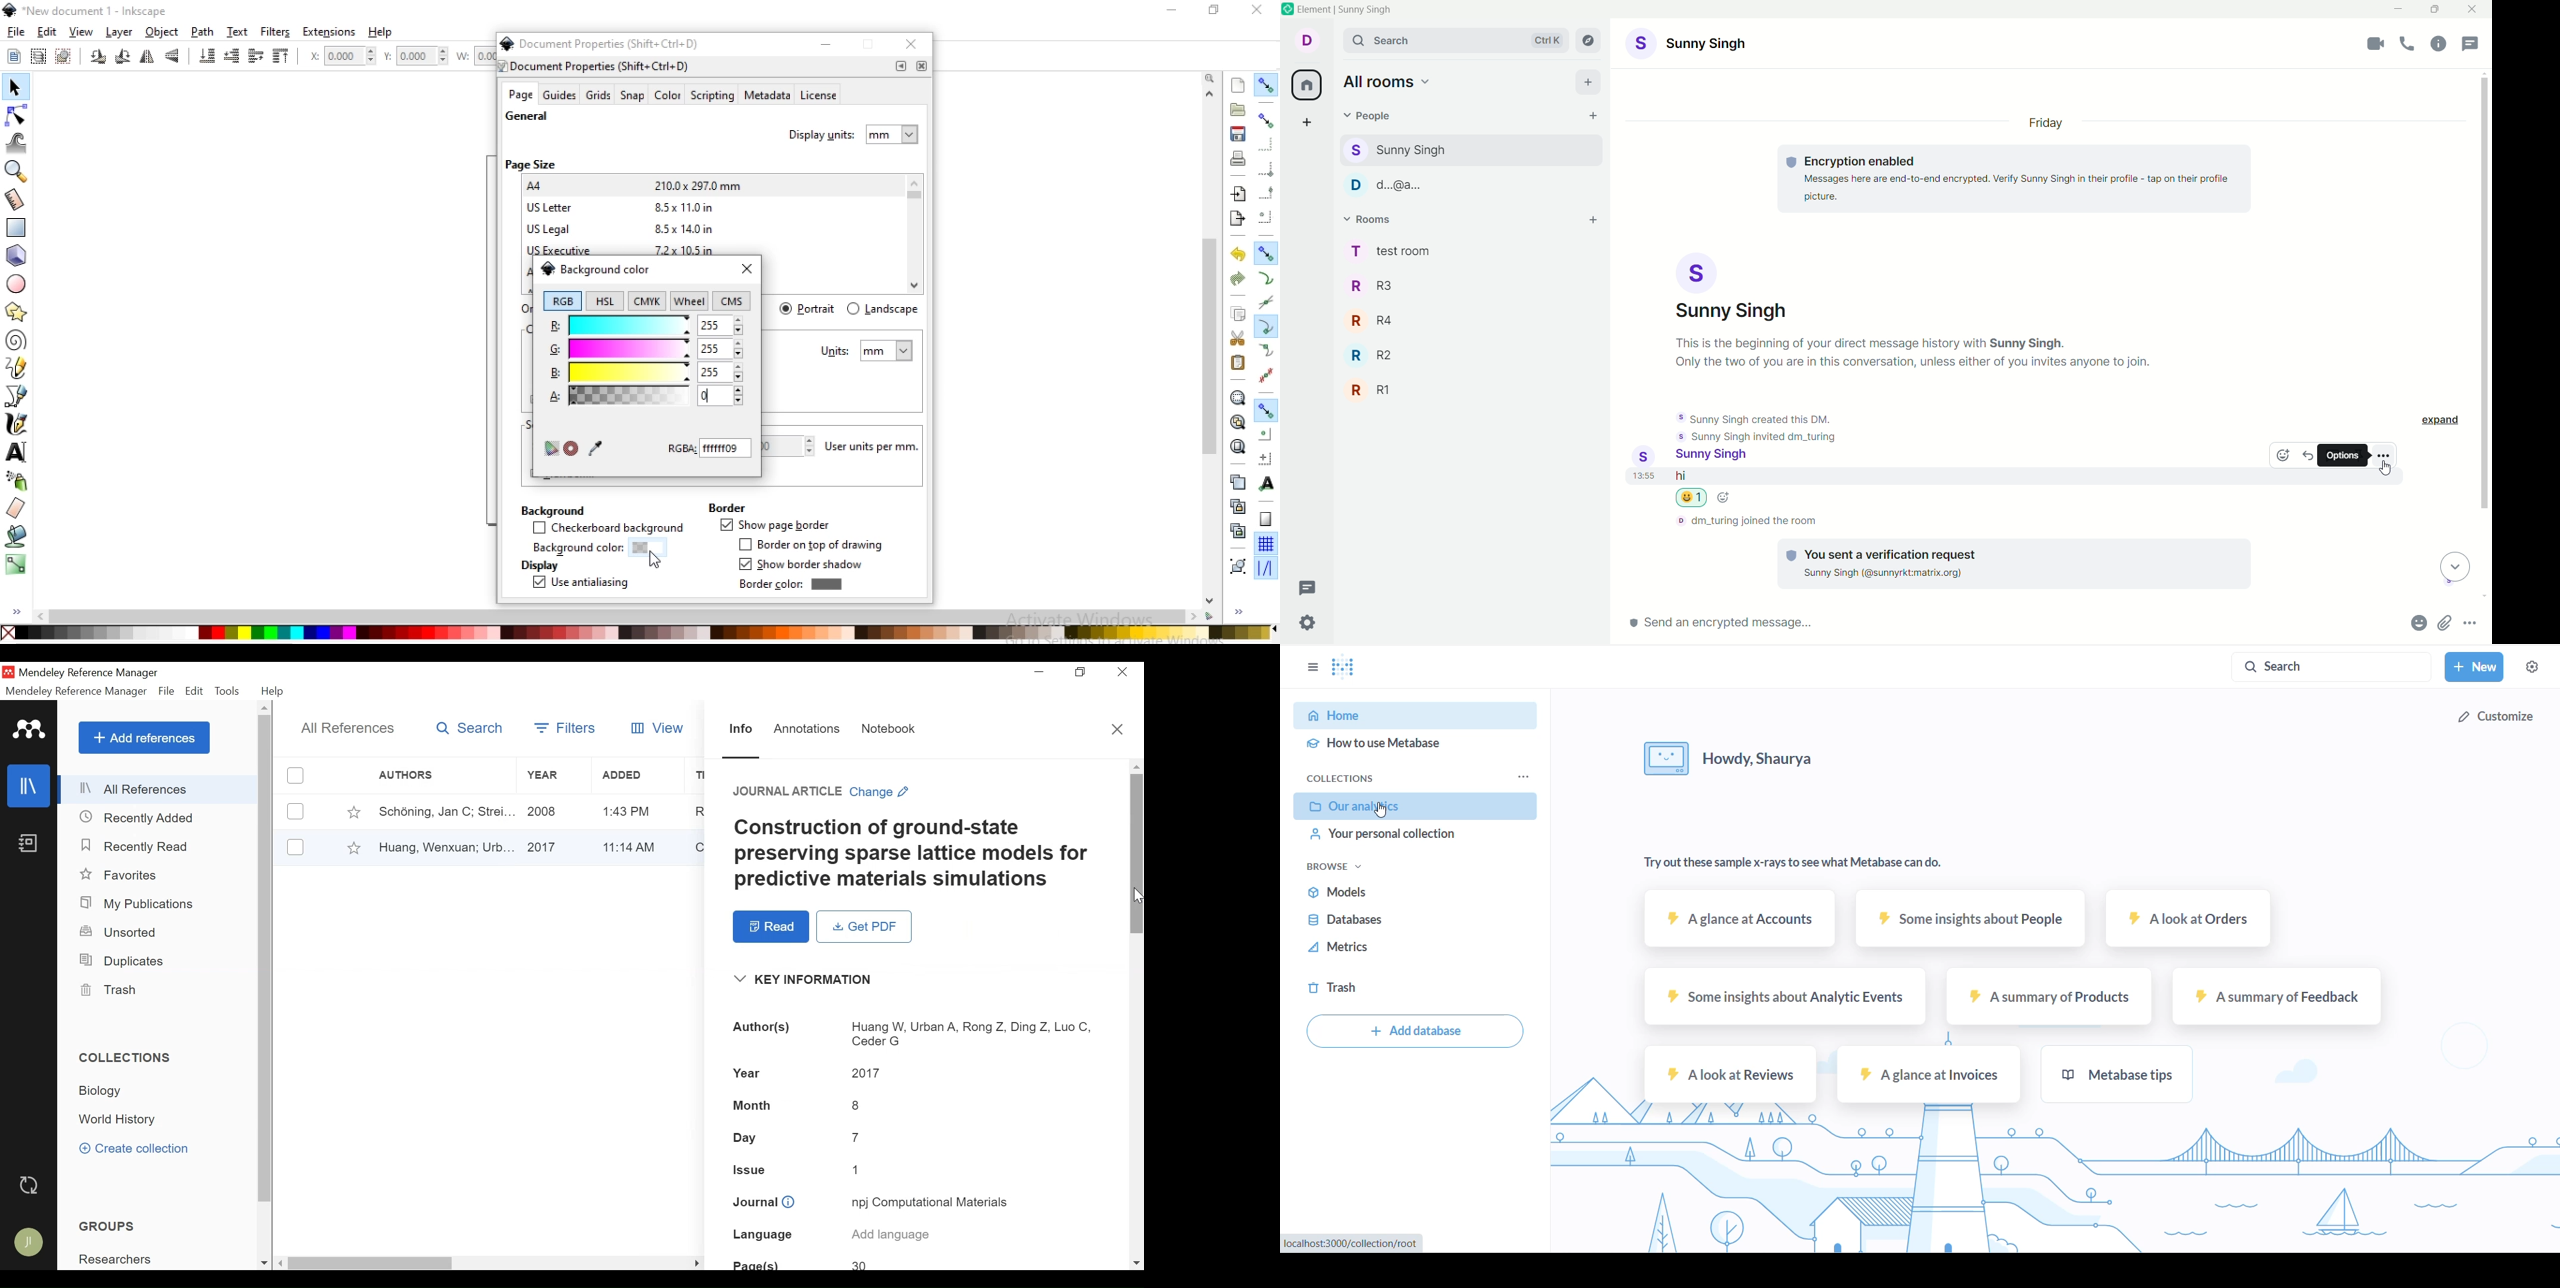  Describe the element at coordinates (426, 775) in the screenshot. I see `Author` at that location.